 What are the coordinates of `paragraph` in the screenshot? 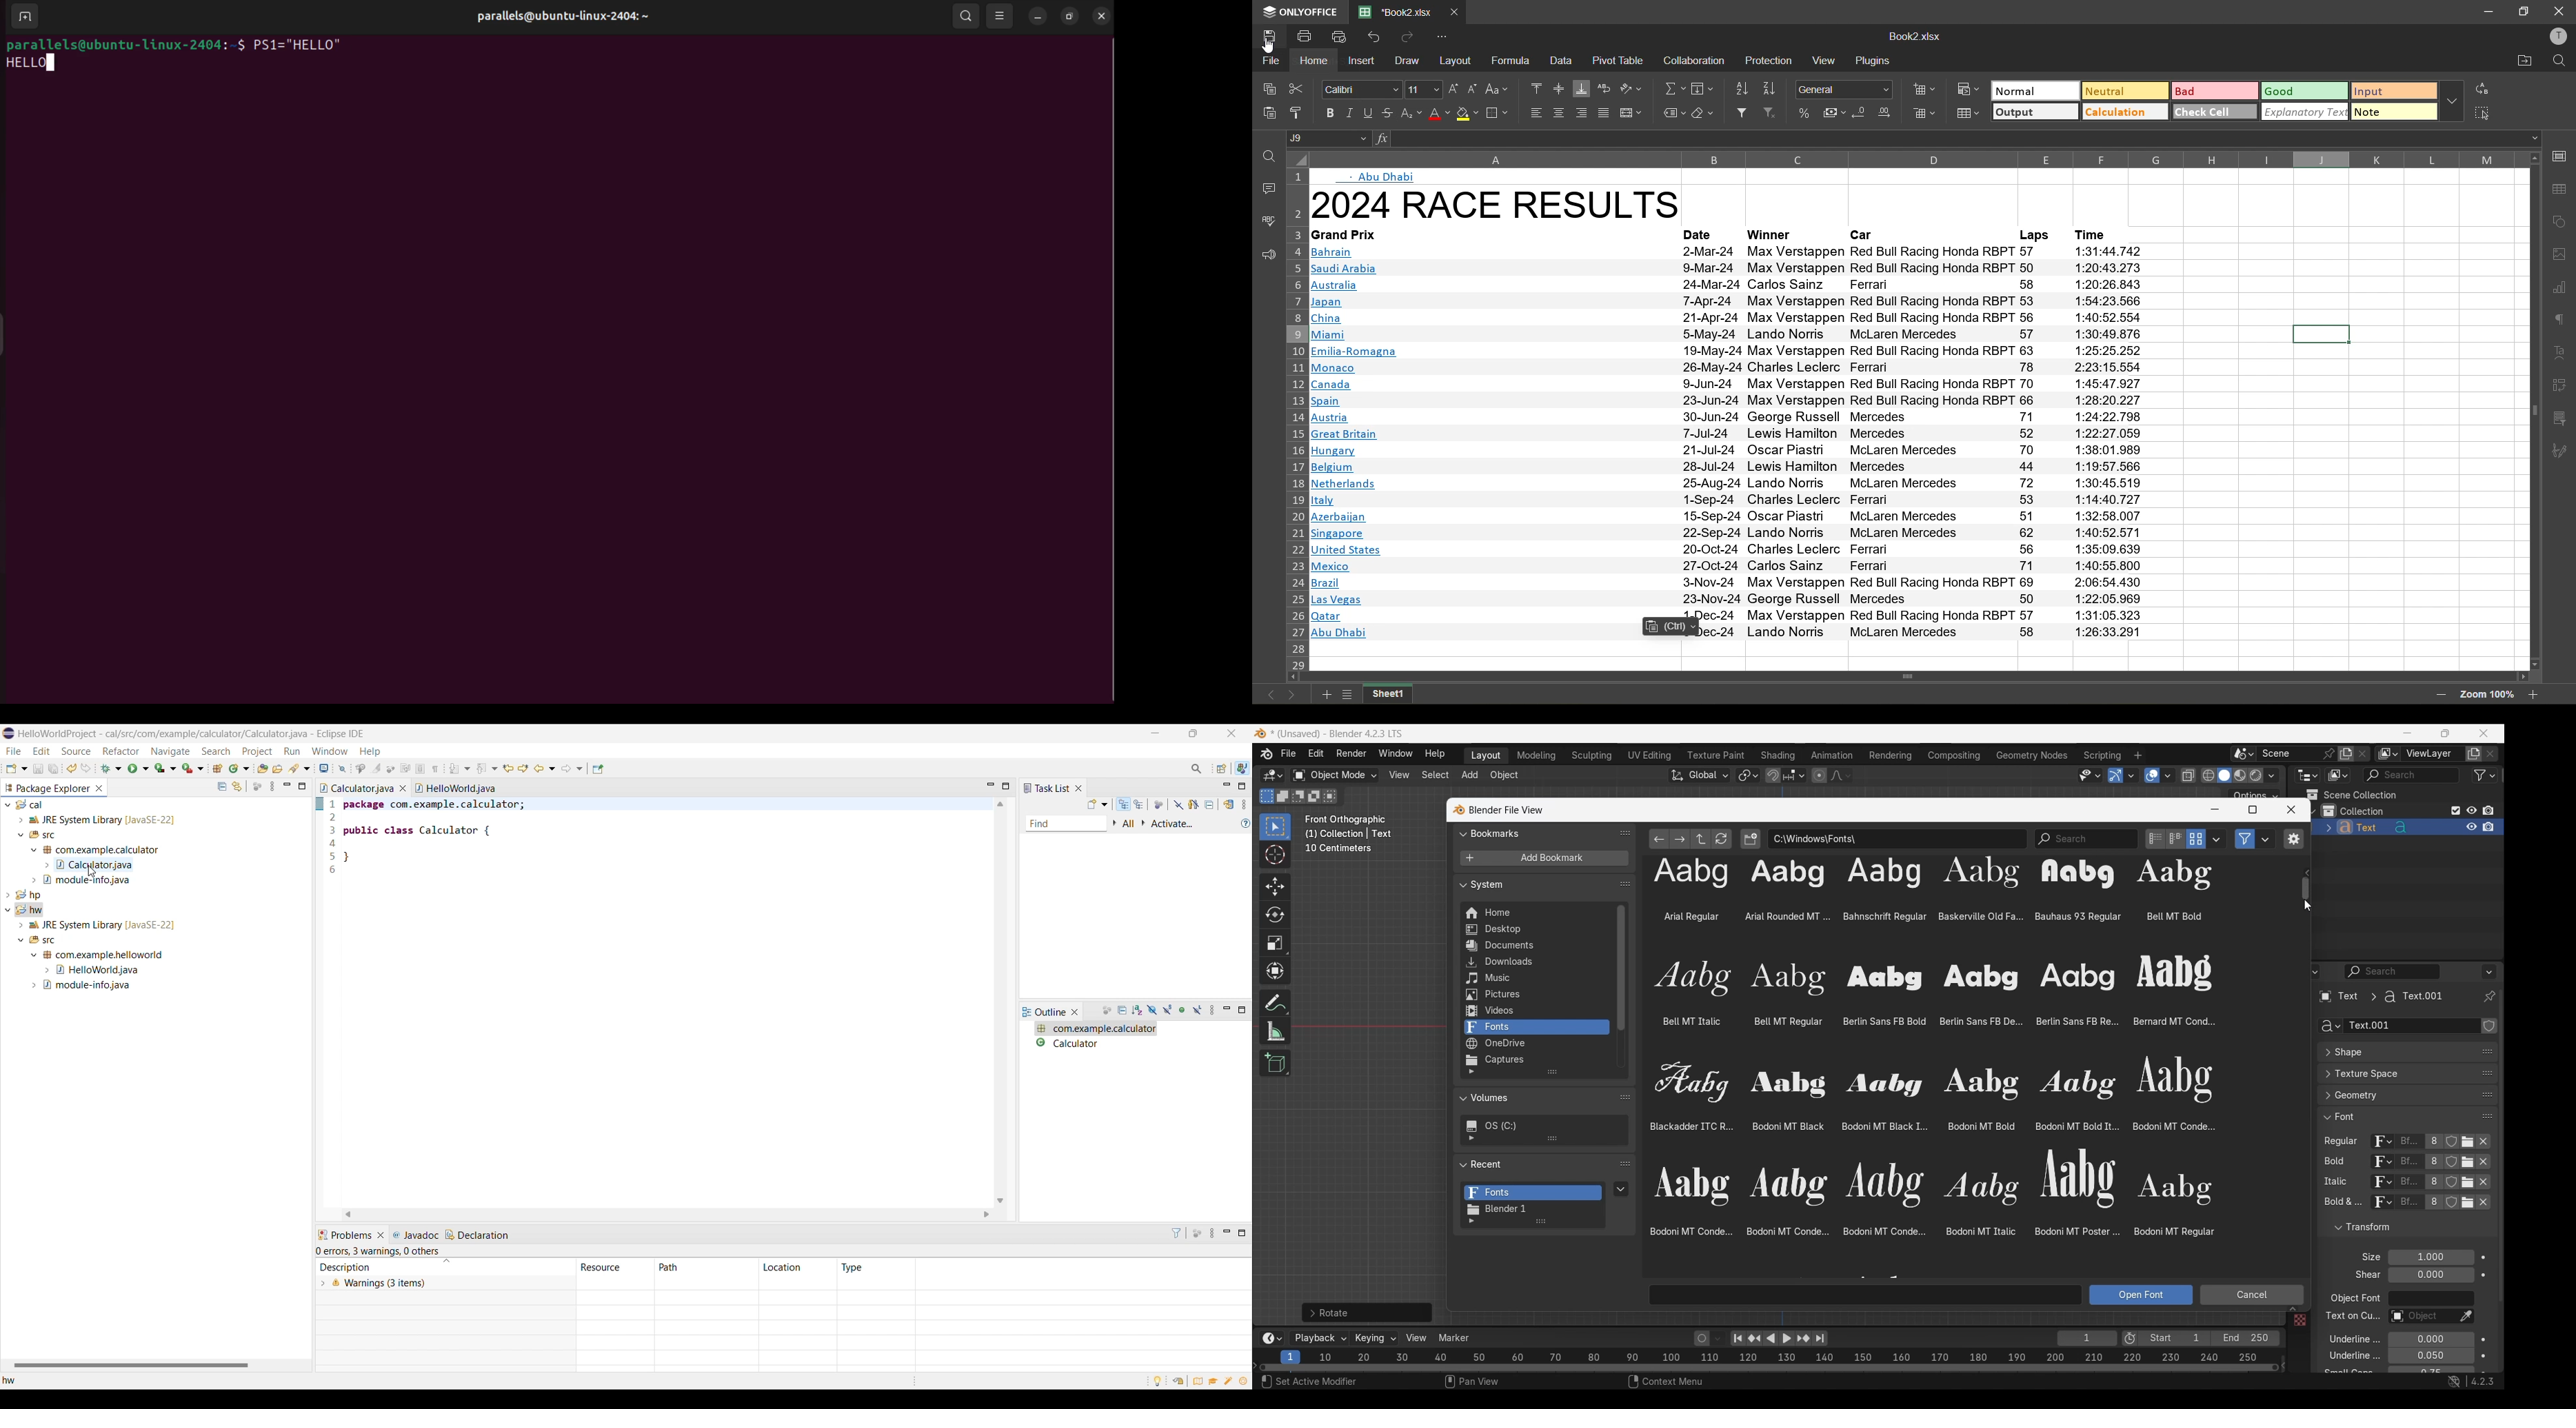 It's located at (2559, 322).